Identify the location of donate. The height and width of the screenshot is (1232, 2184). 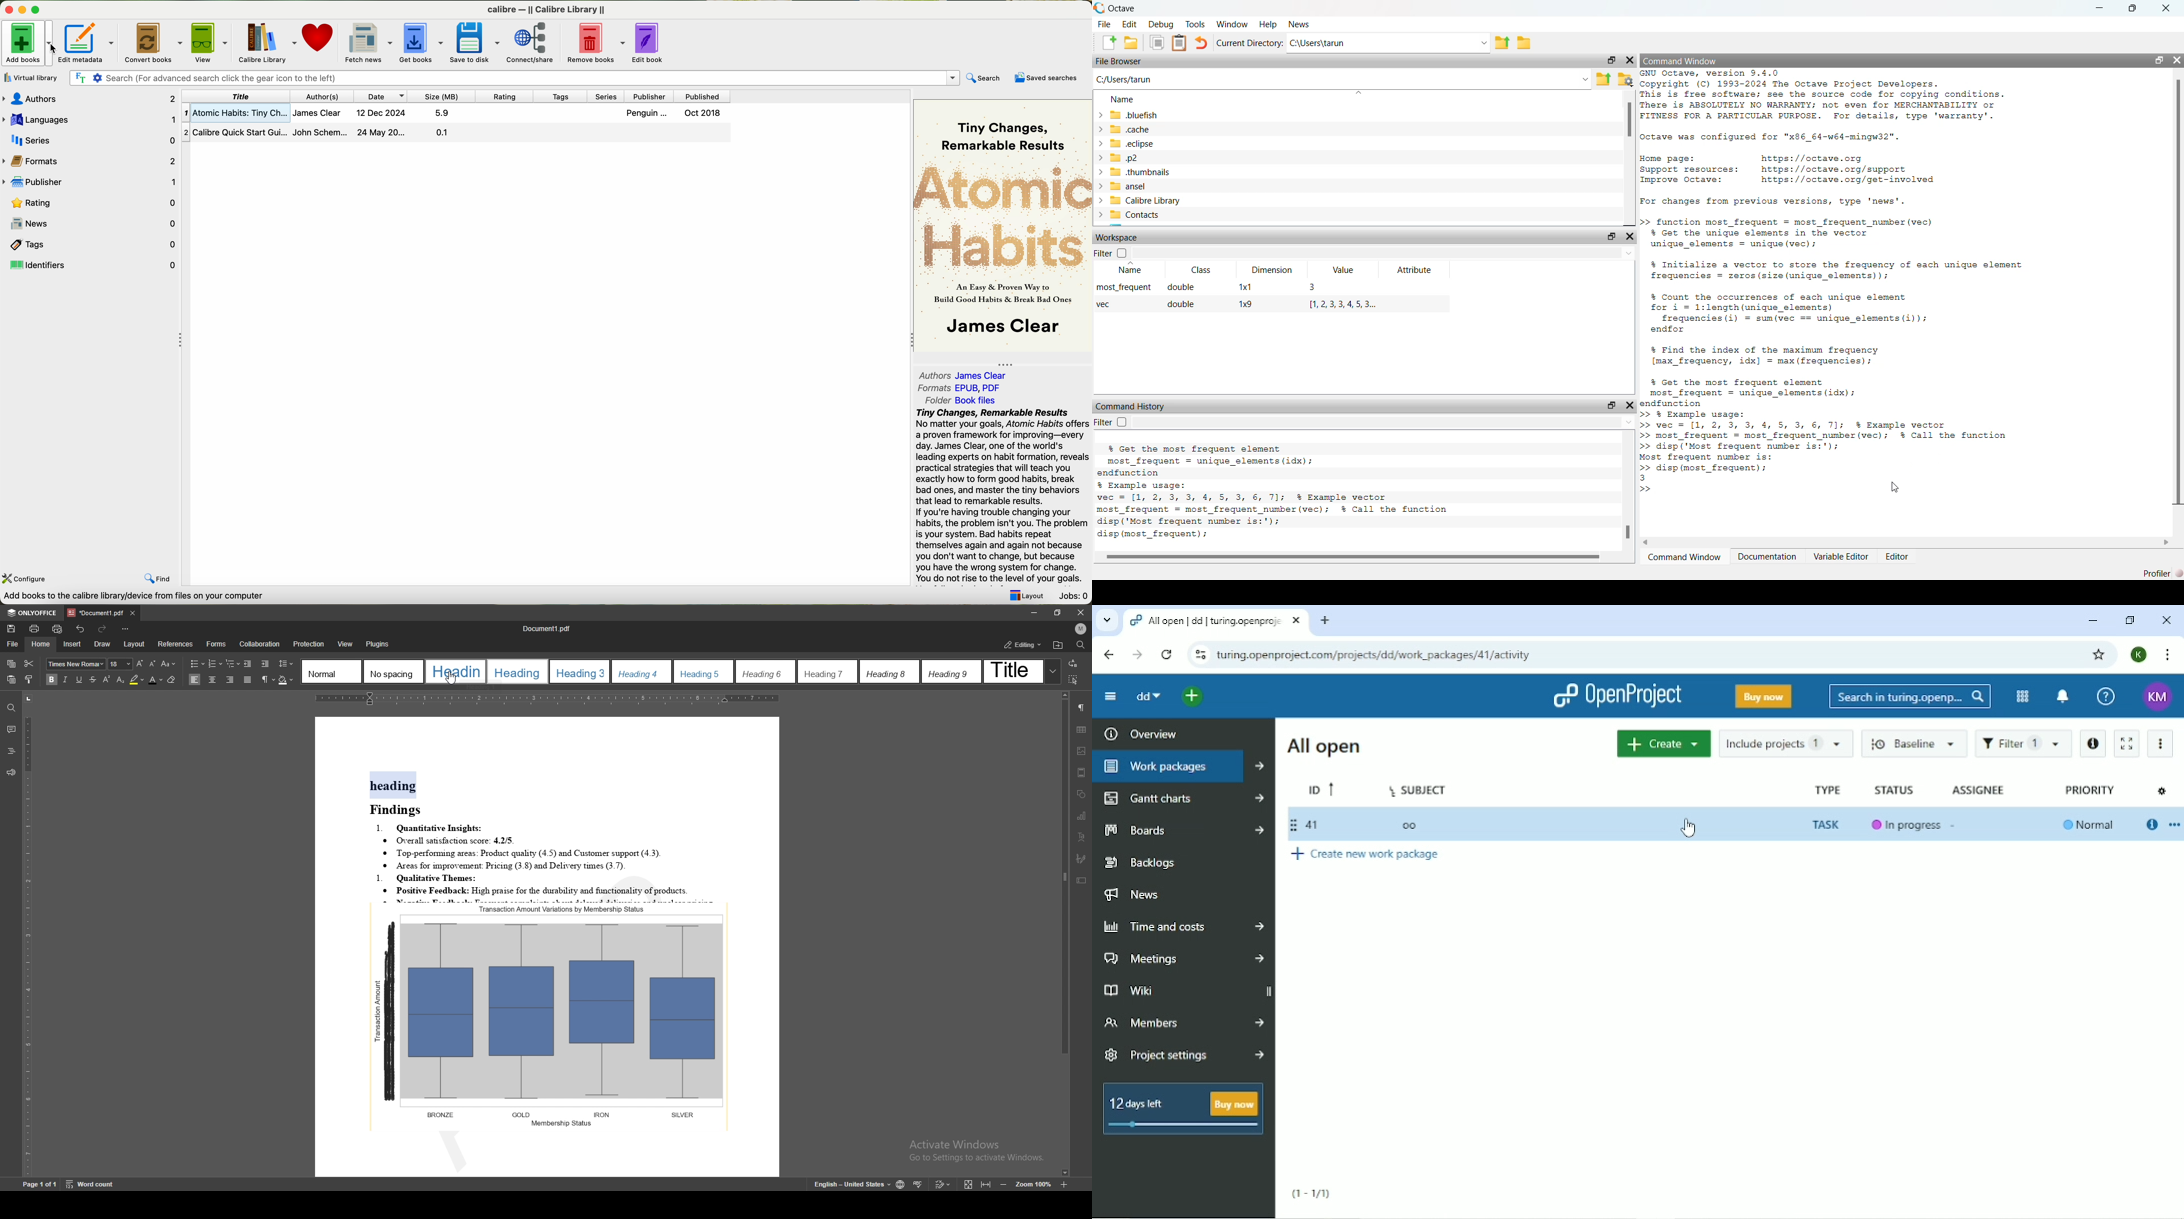
(318, 39).